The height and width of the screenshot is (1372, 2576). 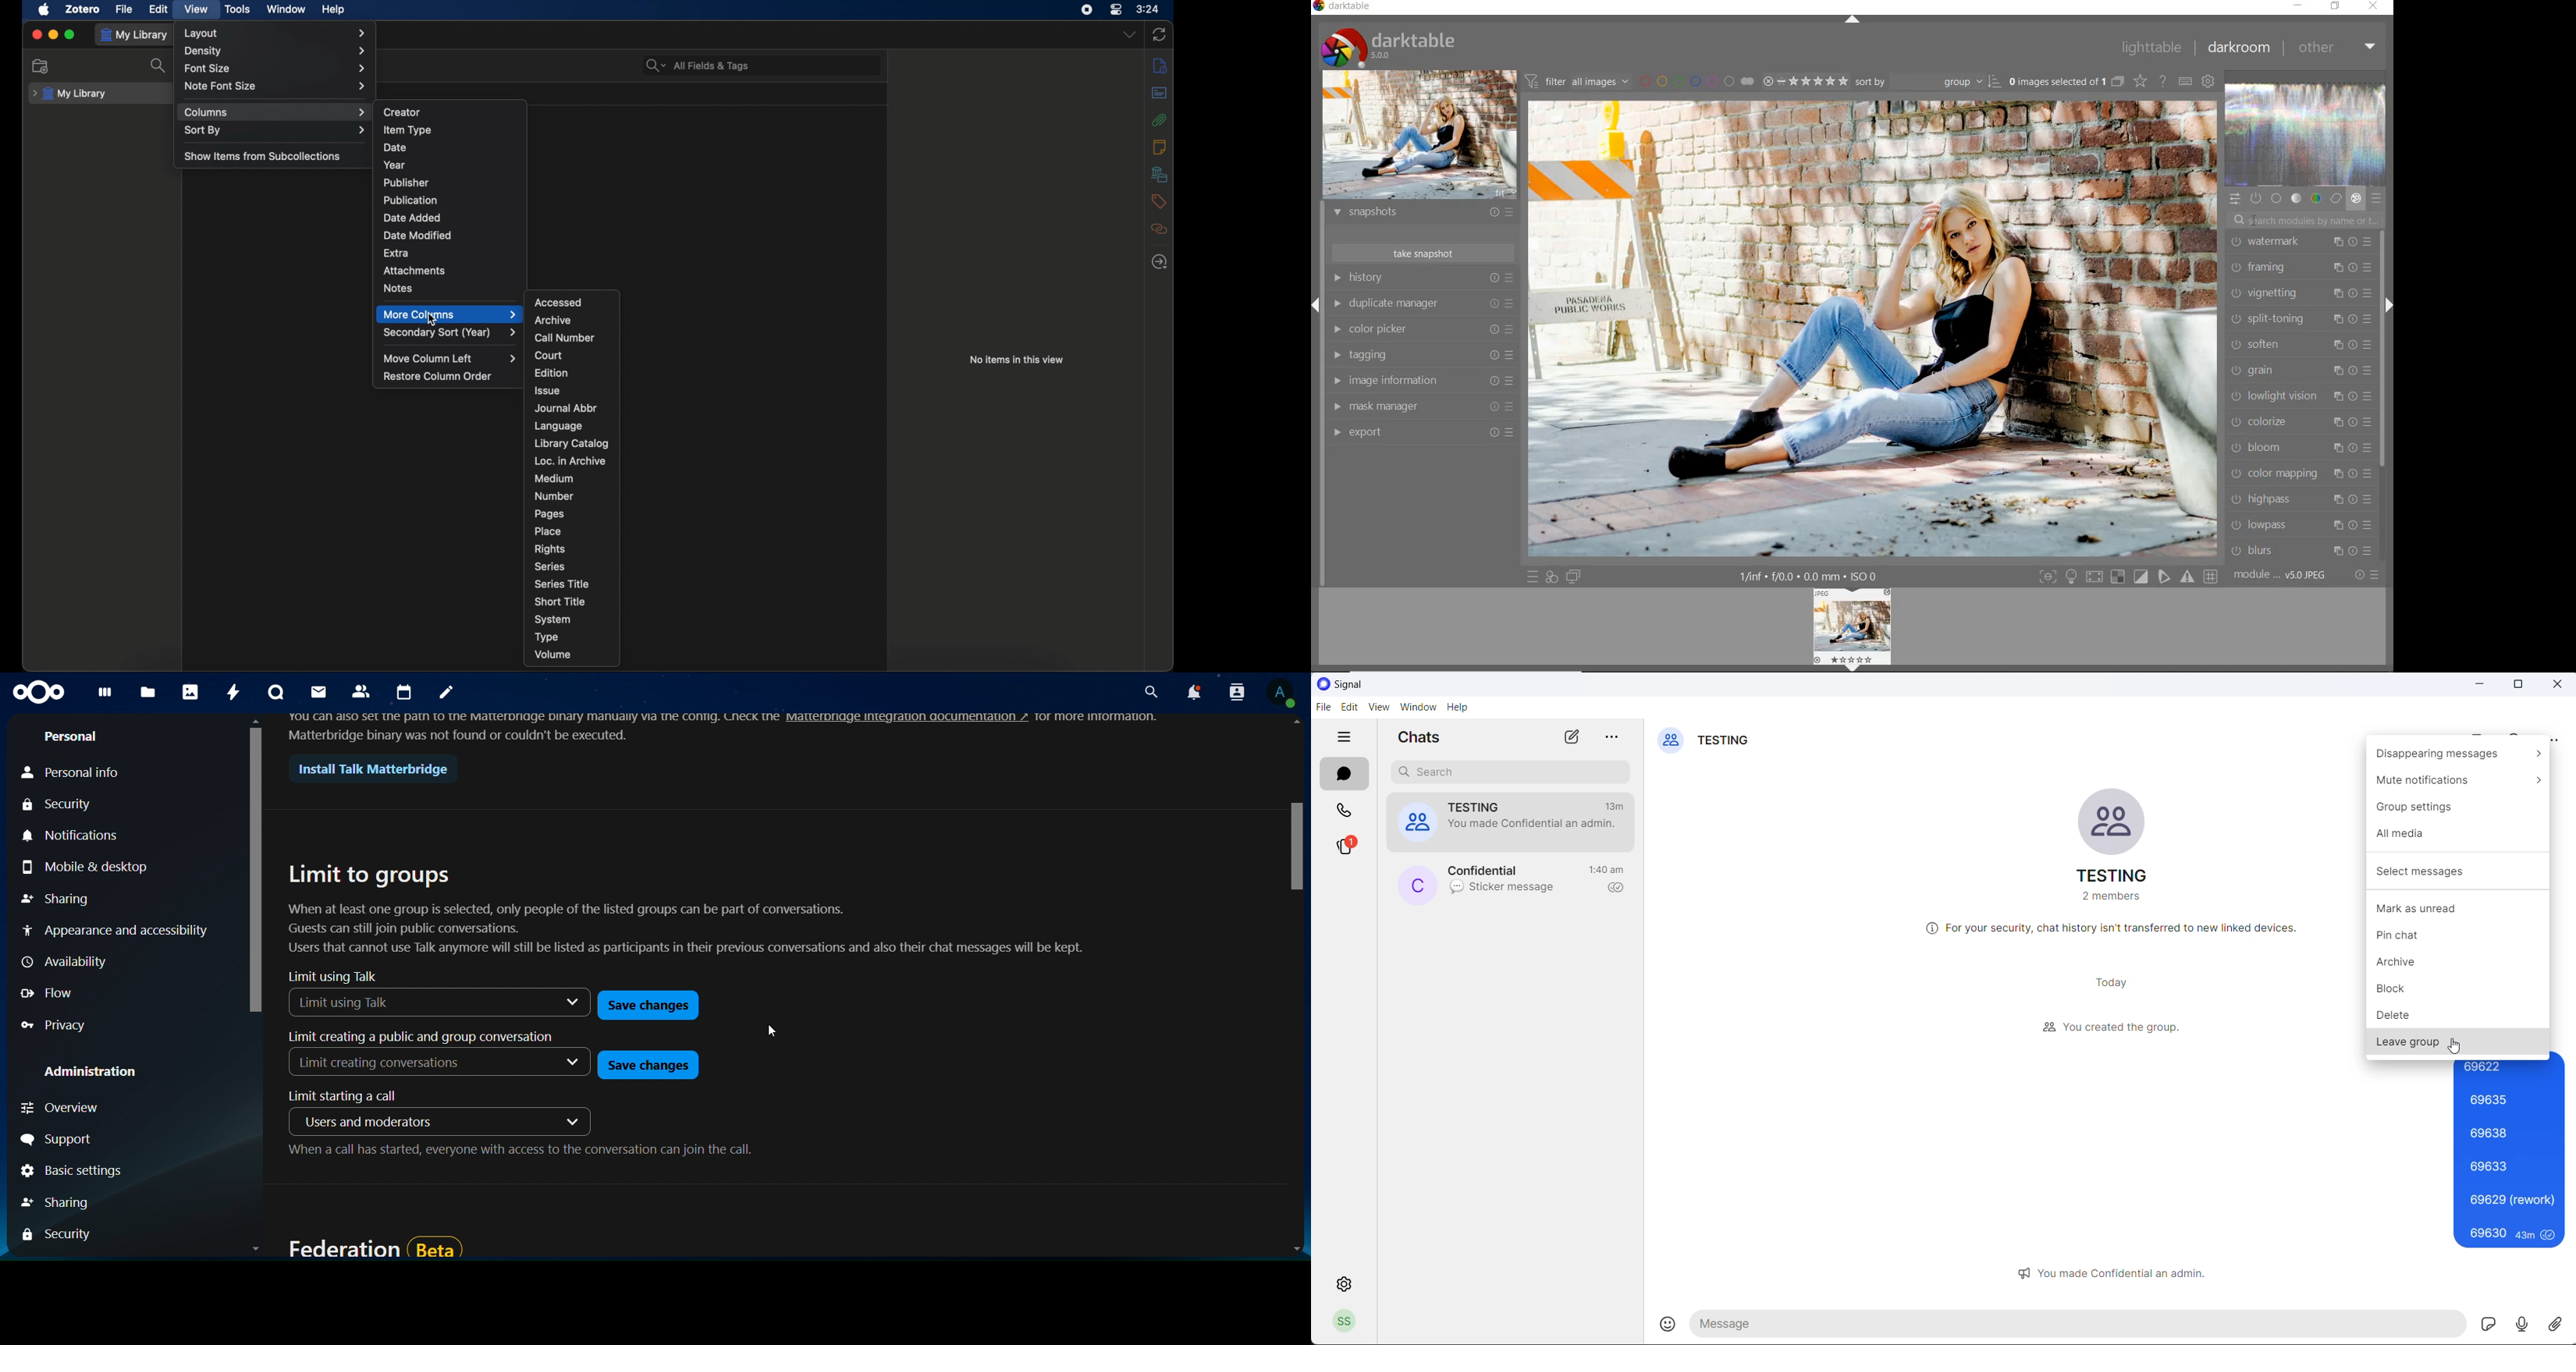 I want to click on sharing, so click(x=63, y=1202).